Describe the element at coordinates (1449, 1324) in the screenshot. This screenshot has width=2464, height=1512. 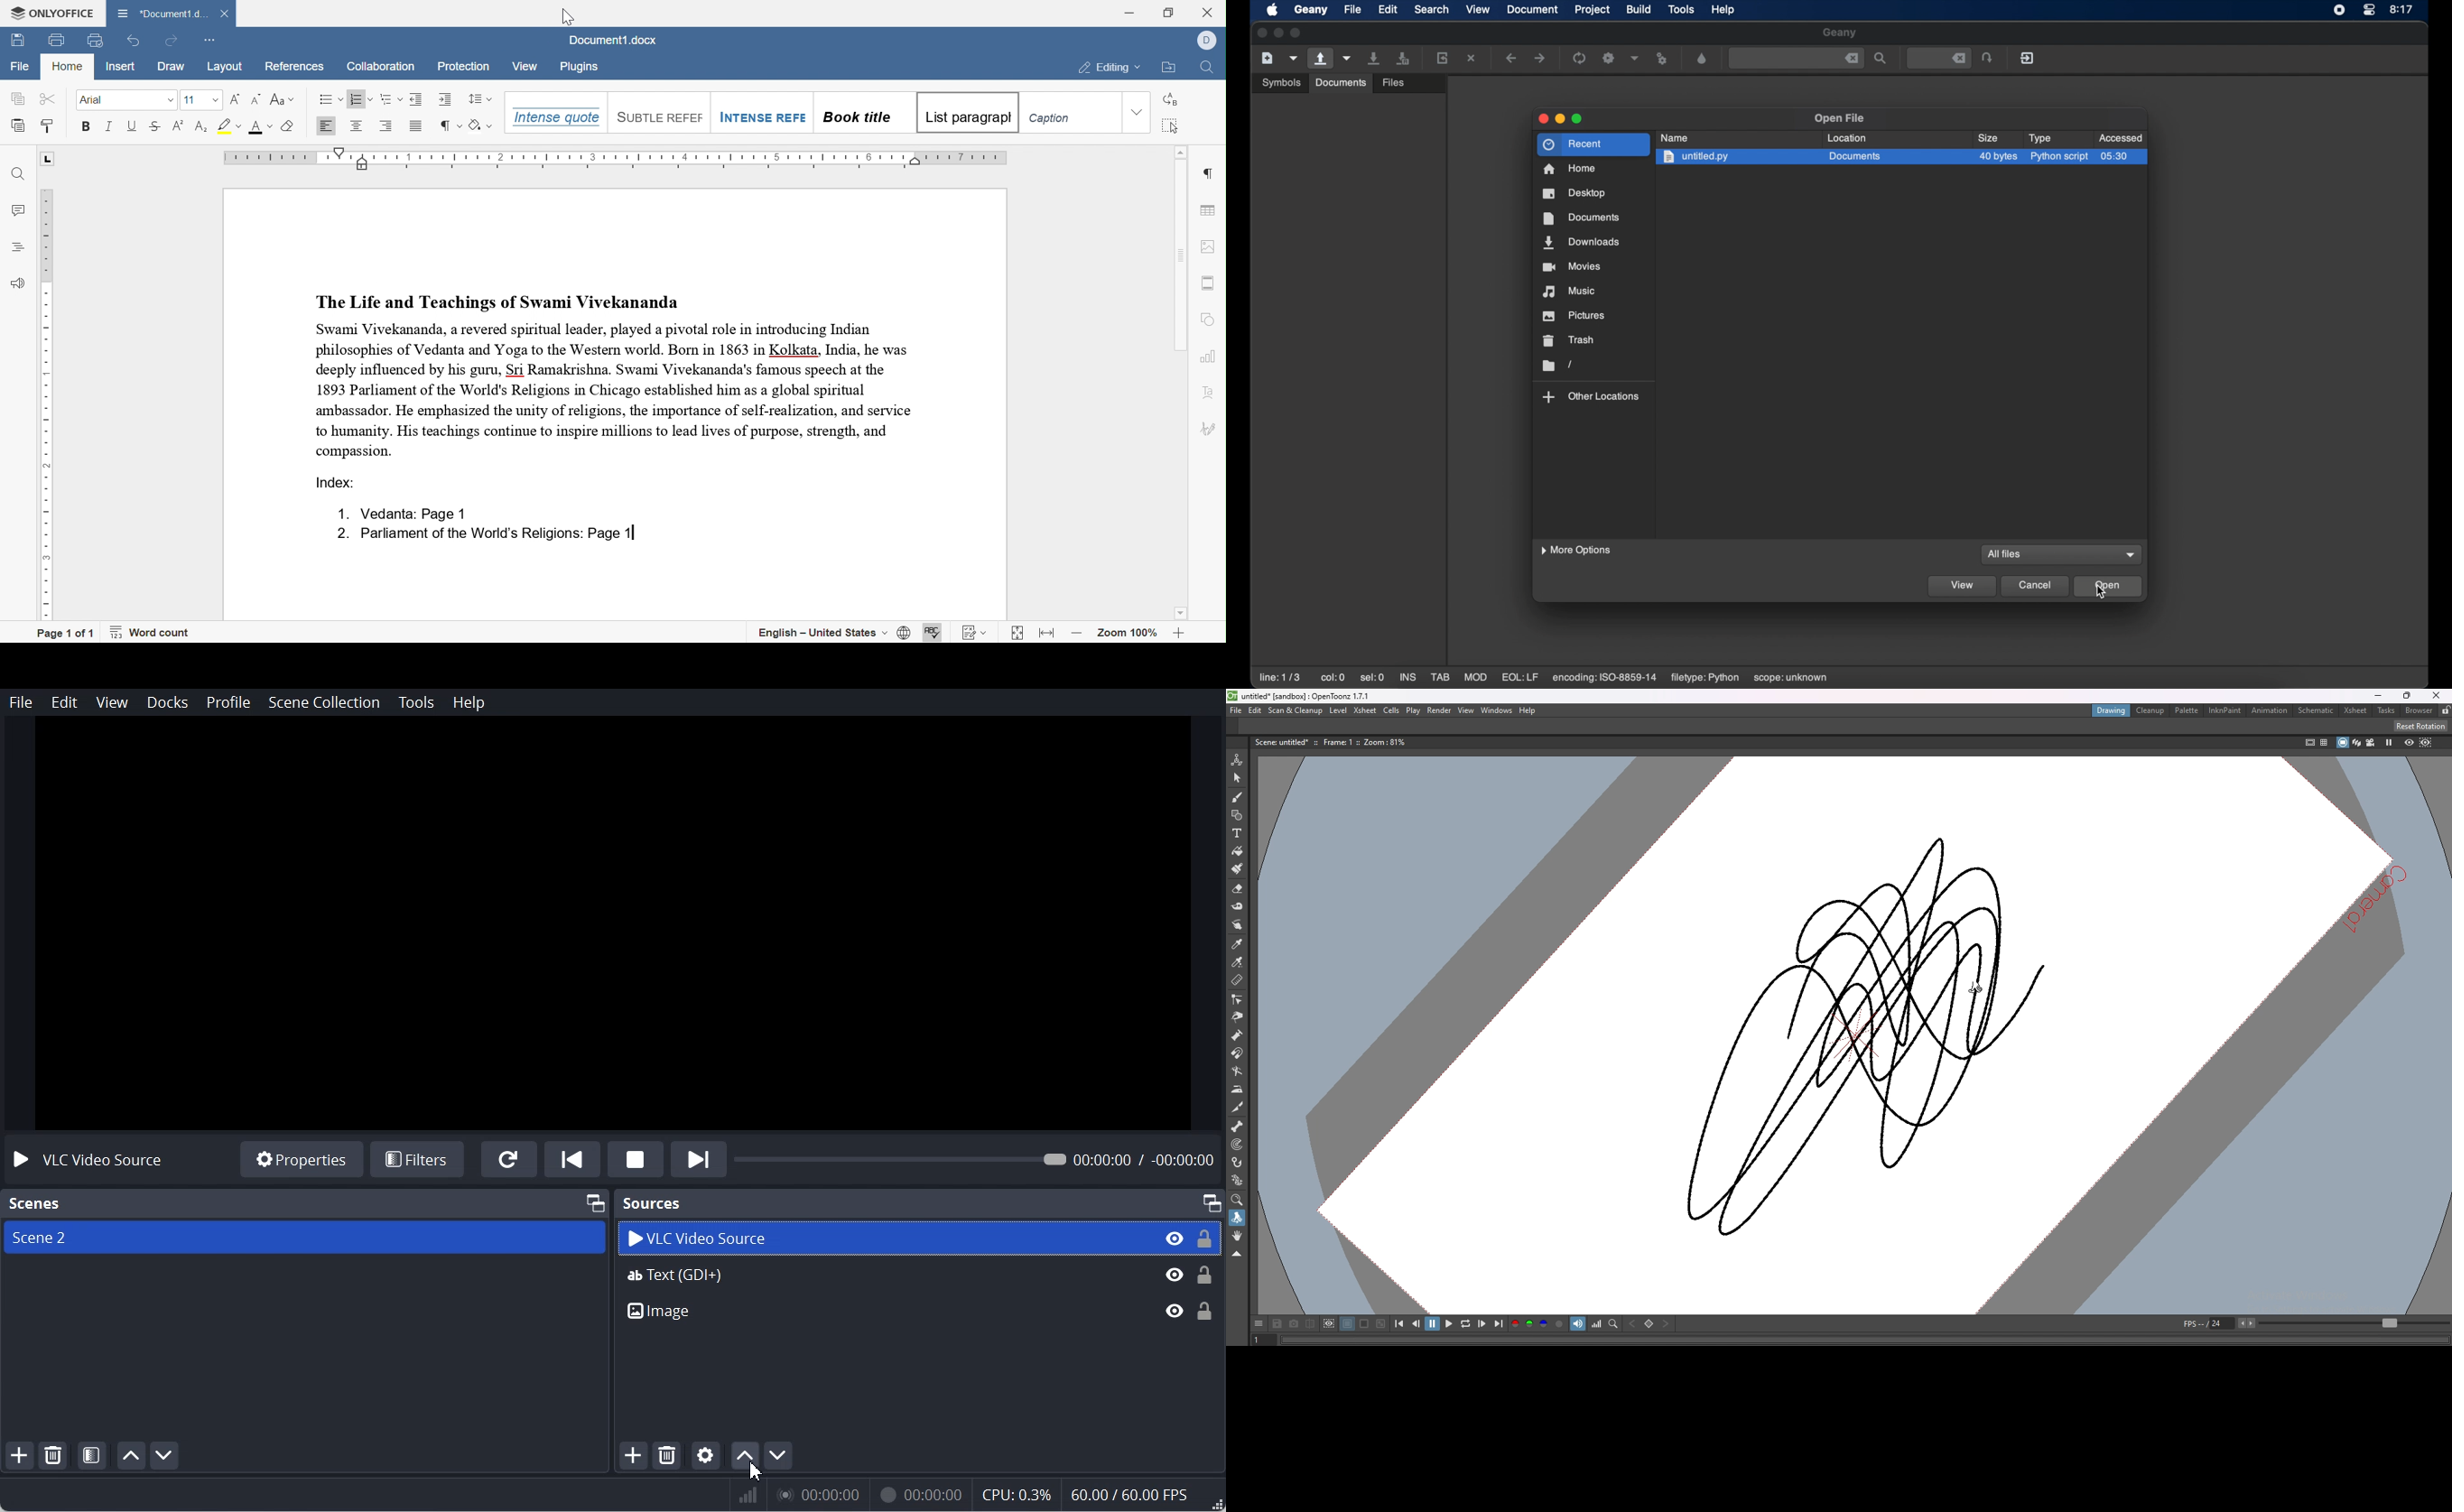
I see `play` at that location.